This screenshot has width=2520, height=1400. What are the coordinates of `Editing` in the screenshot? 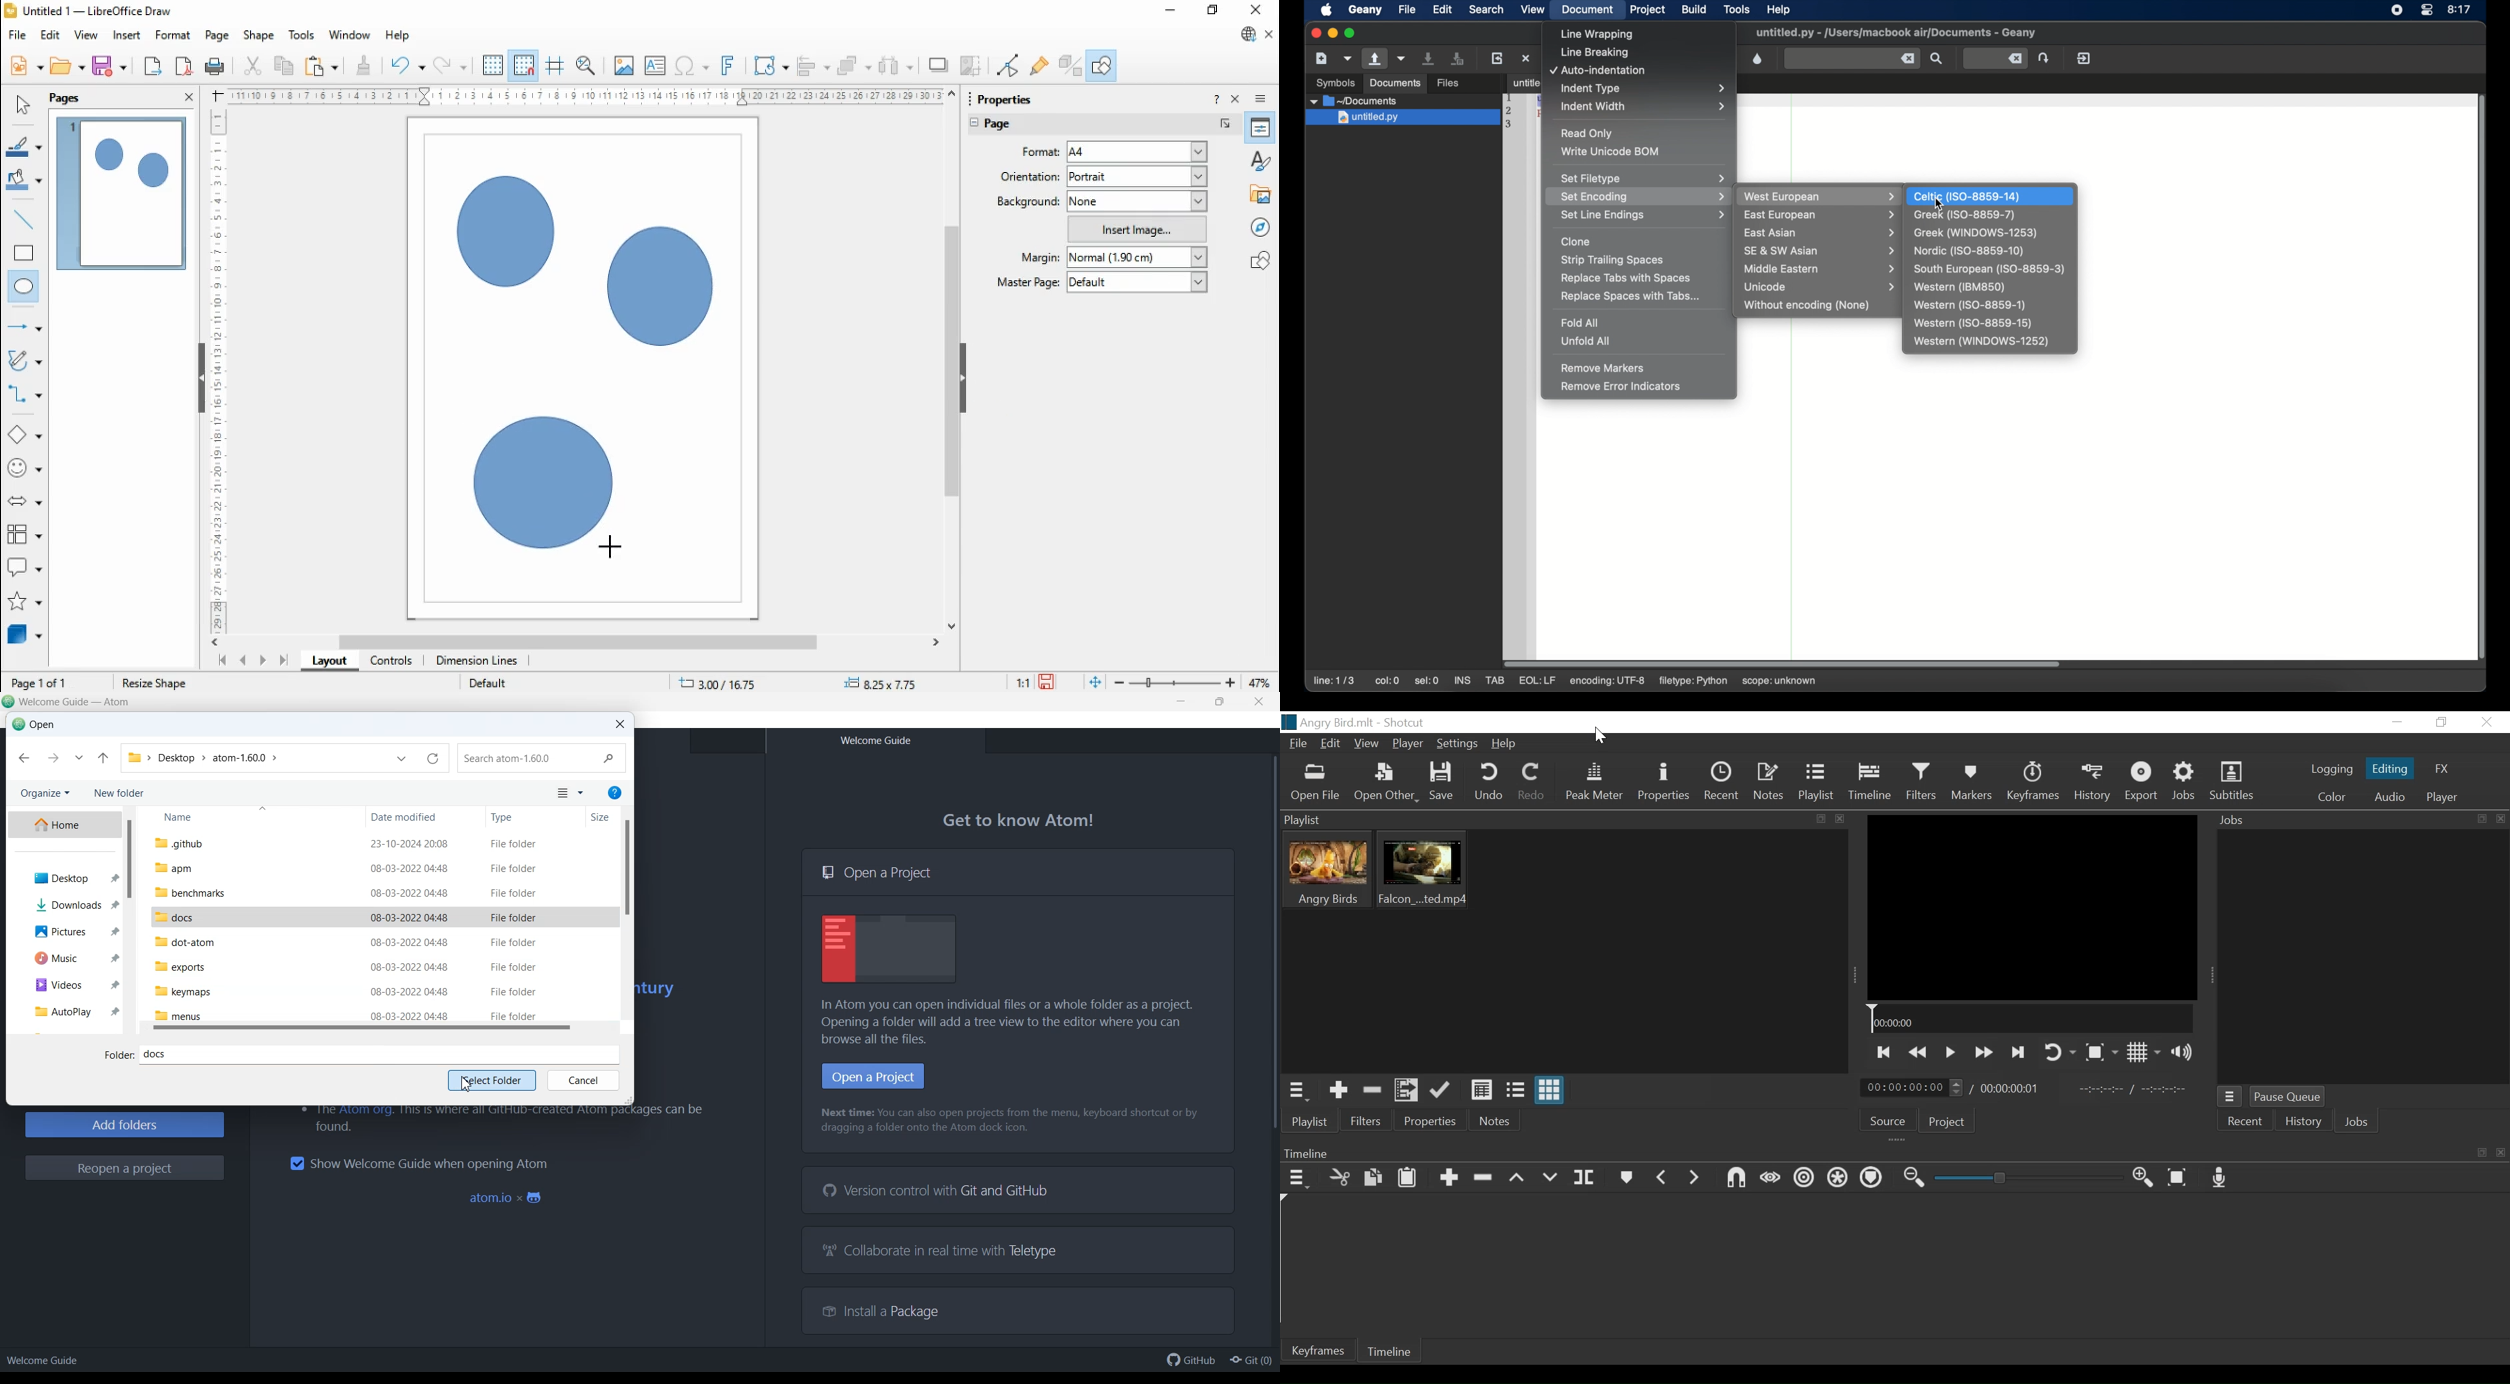 It's located at (2389, 771).